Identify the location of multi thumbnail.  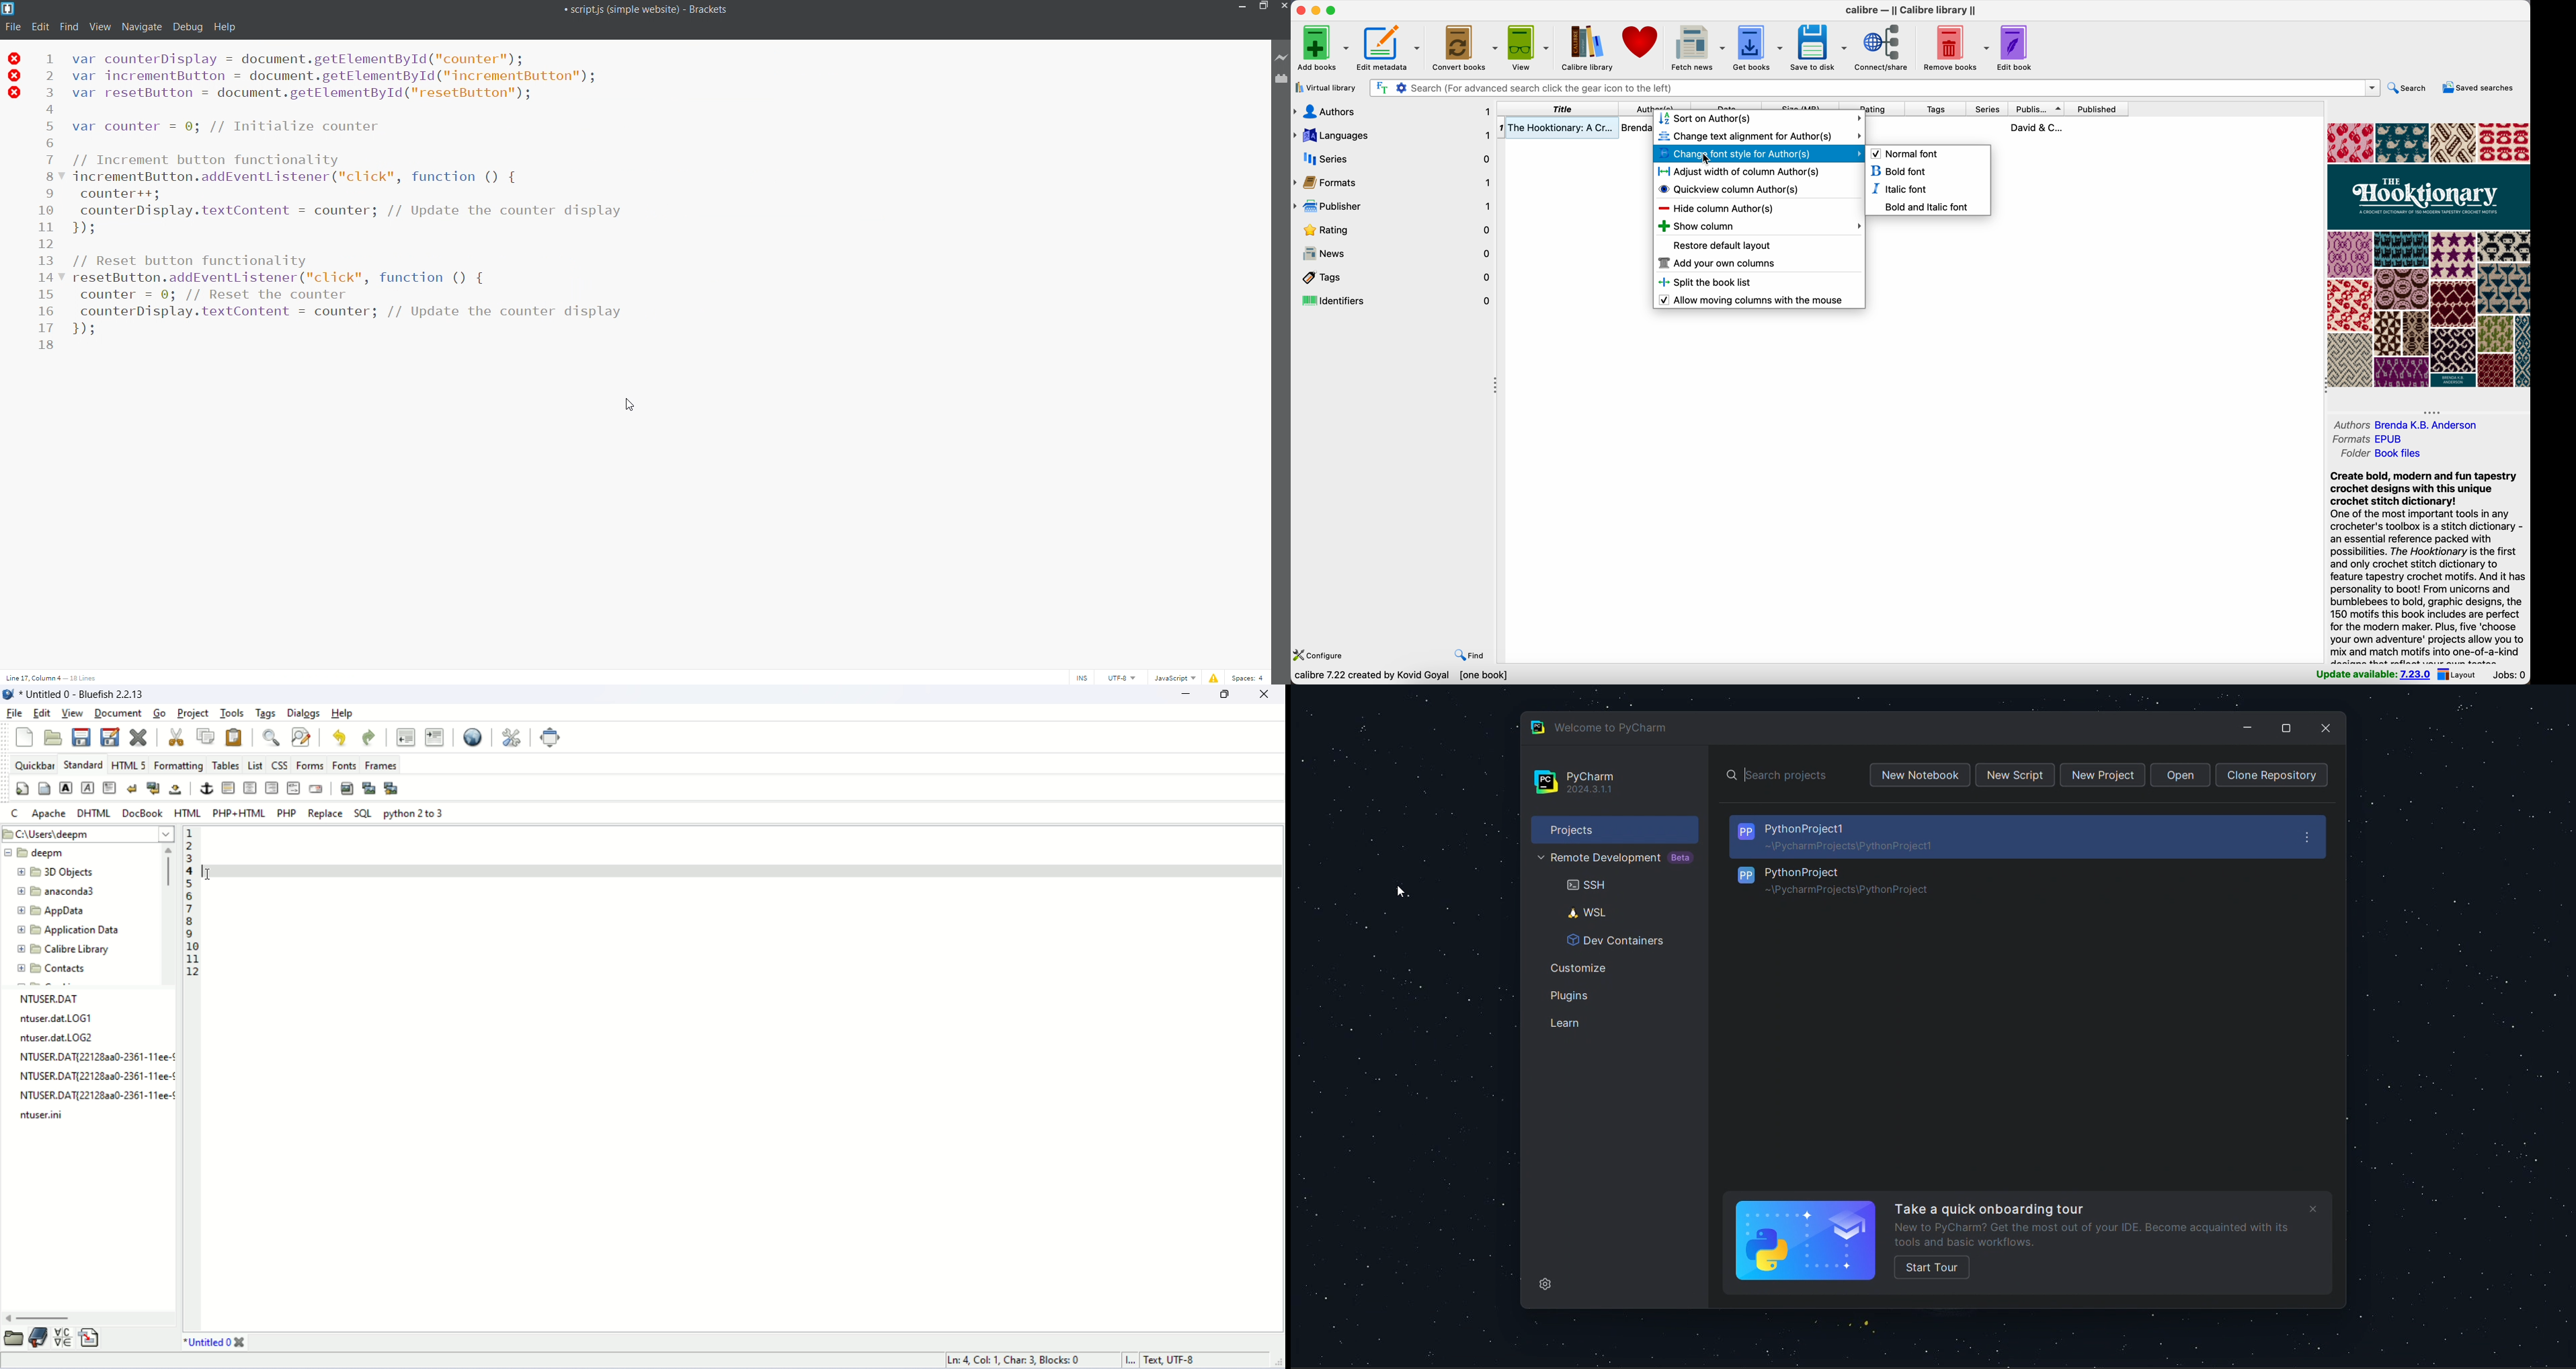
(393, 788).